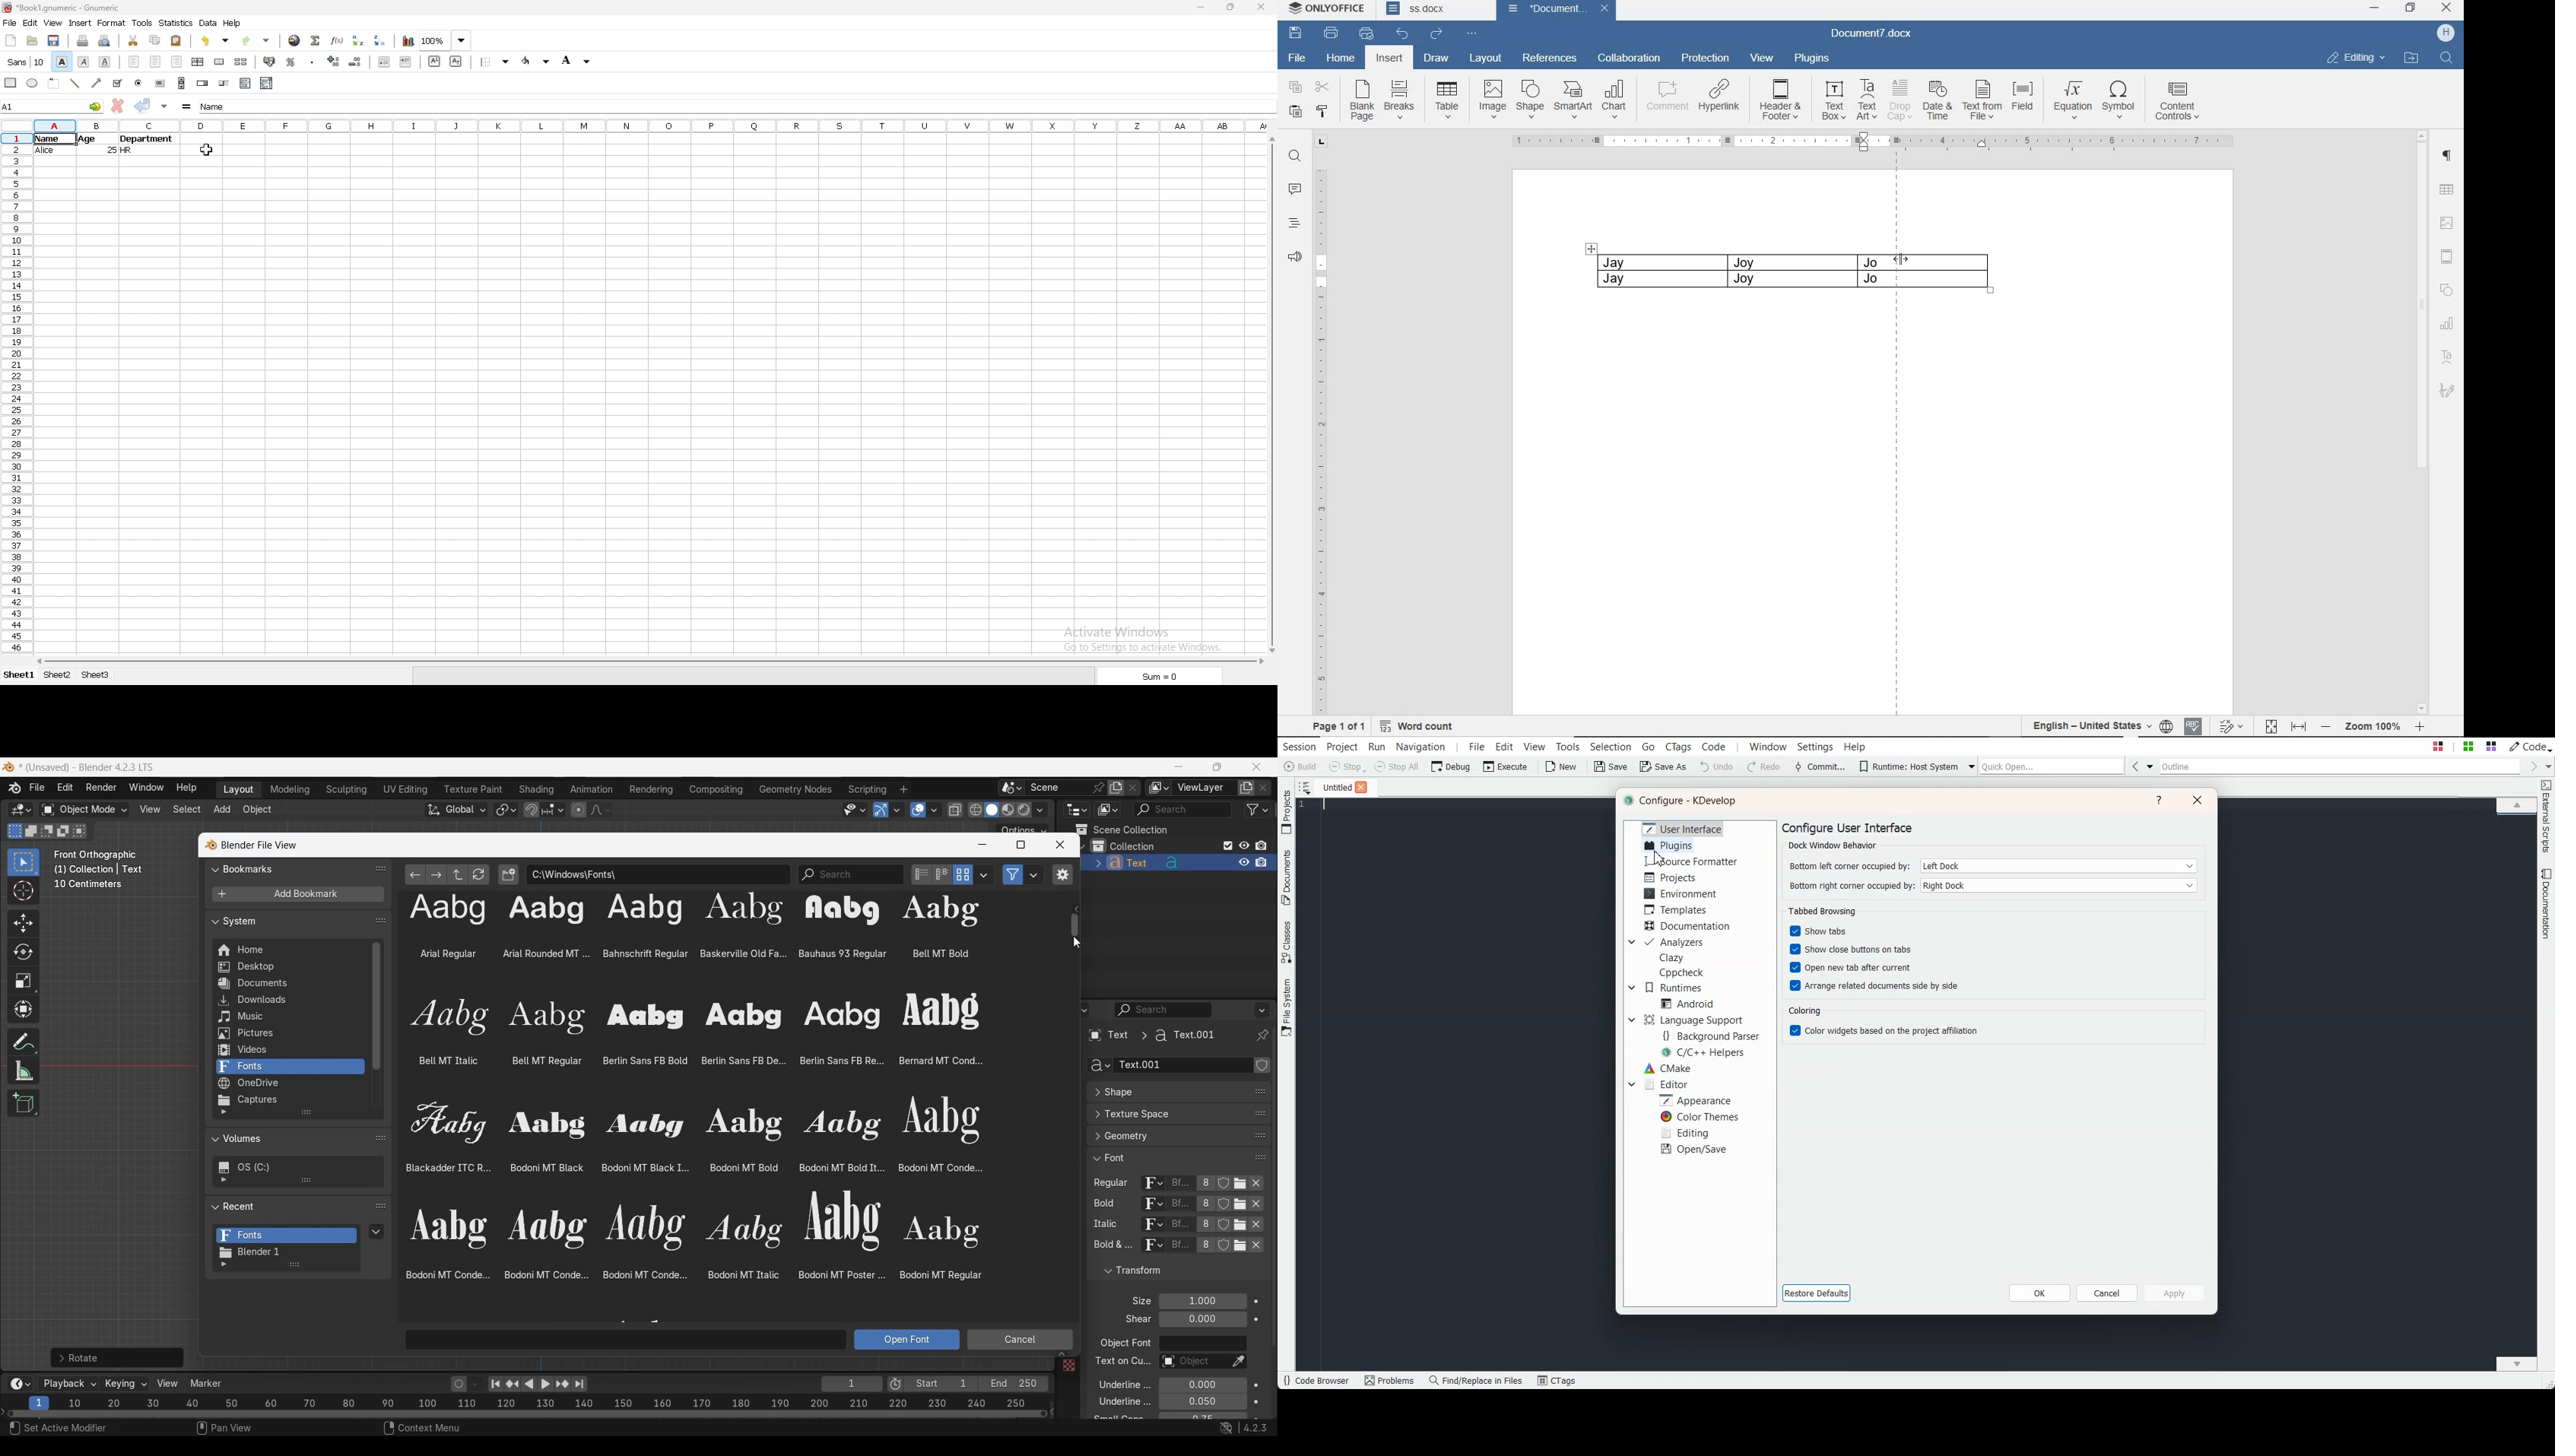 The height and width of the screenshot is (1456, 2576). I want to click on PAGE 1 OF 1, so click(1339, 725).